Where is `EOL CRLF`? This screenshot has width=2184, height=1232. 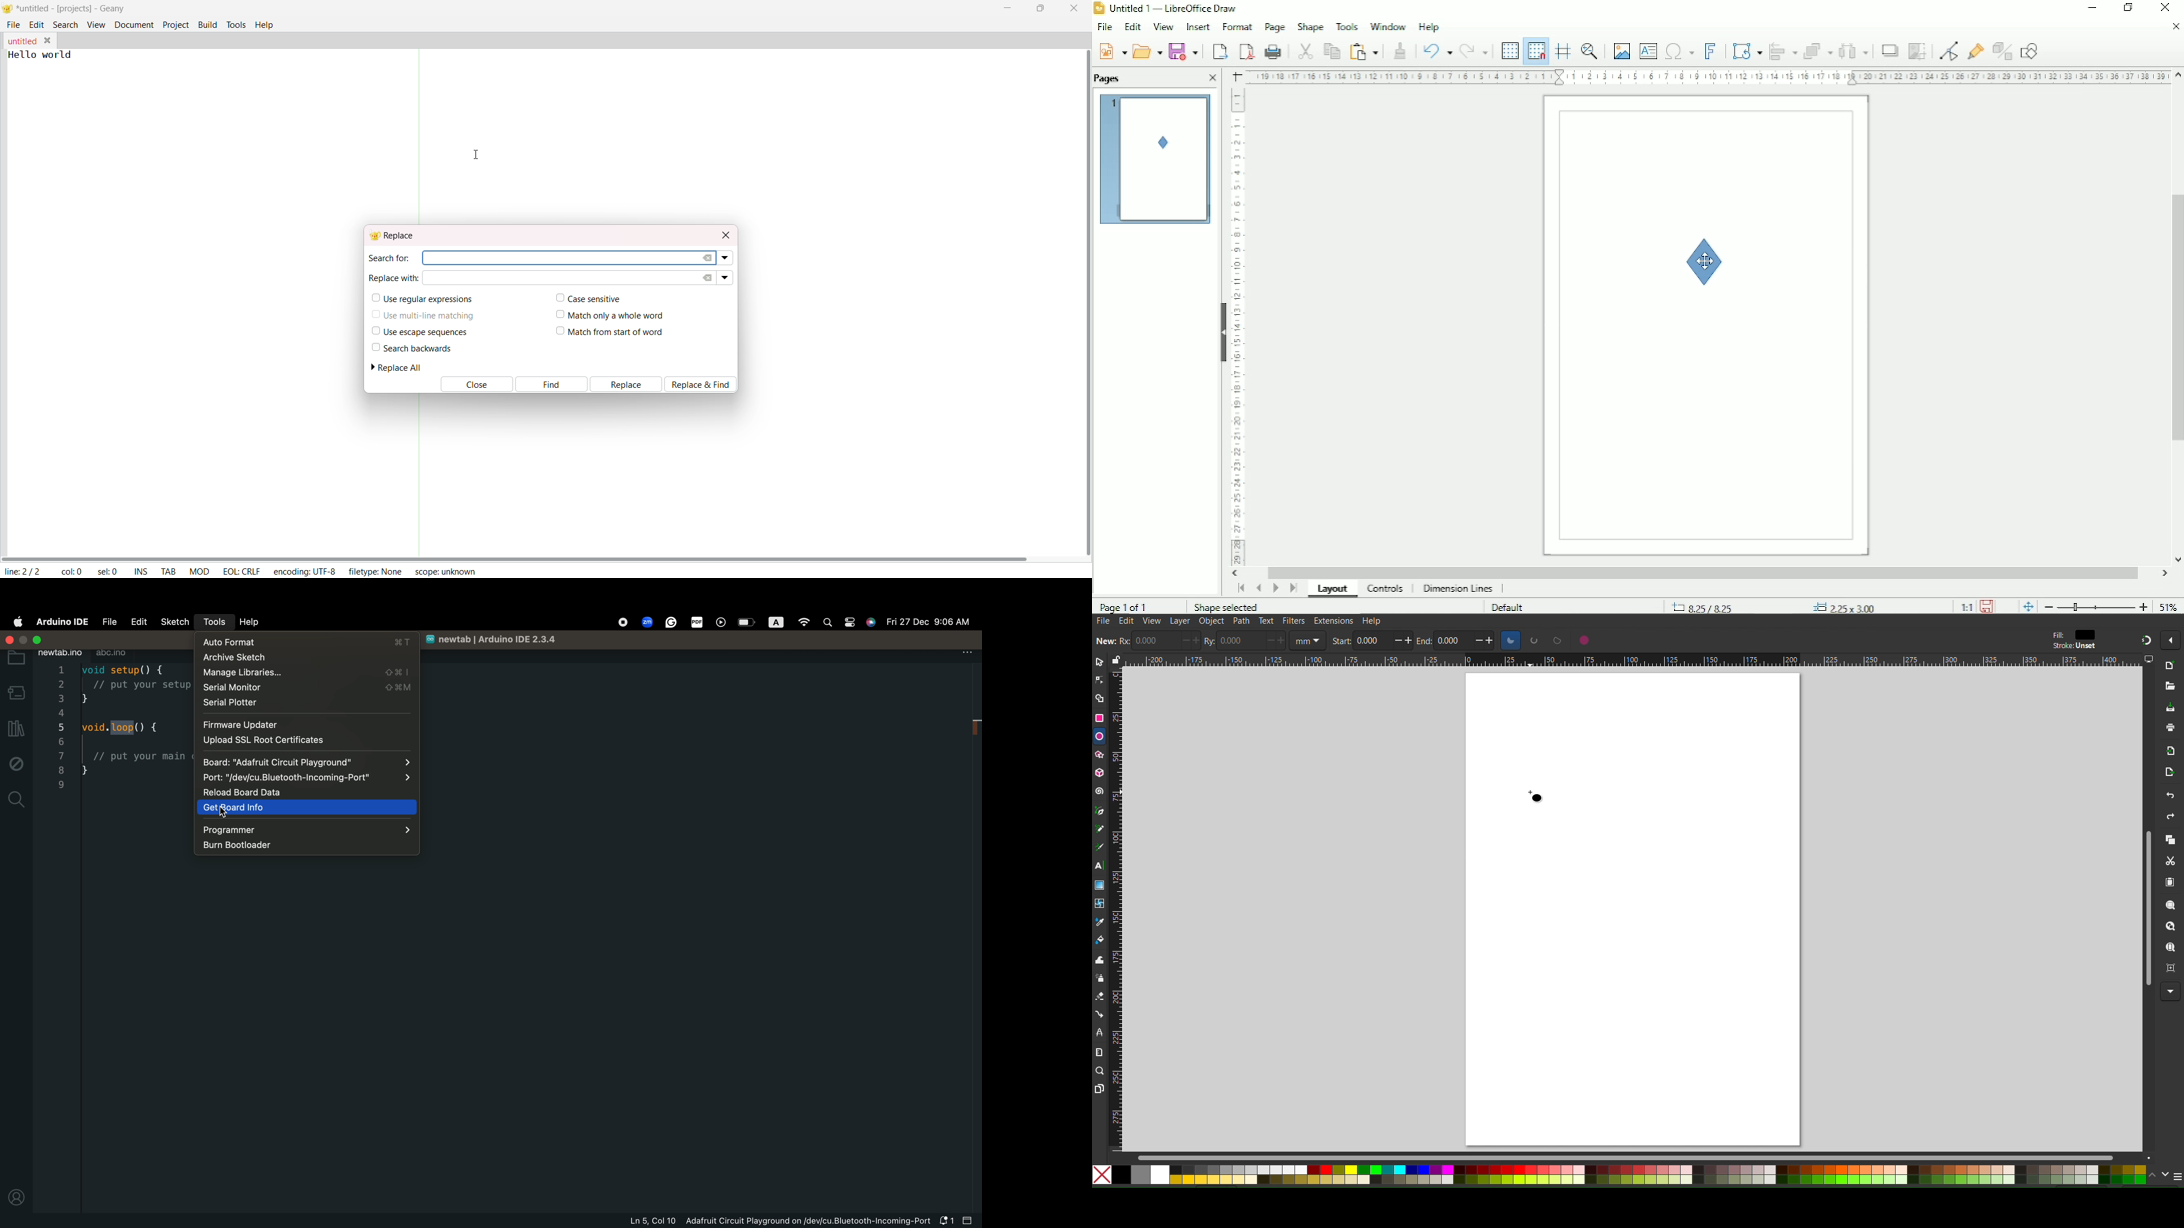
EOL CRLF is located at coordinates (241, 570).